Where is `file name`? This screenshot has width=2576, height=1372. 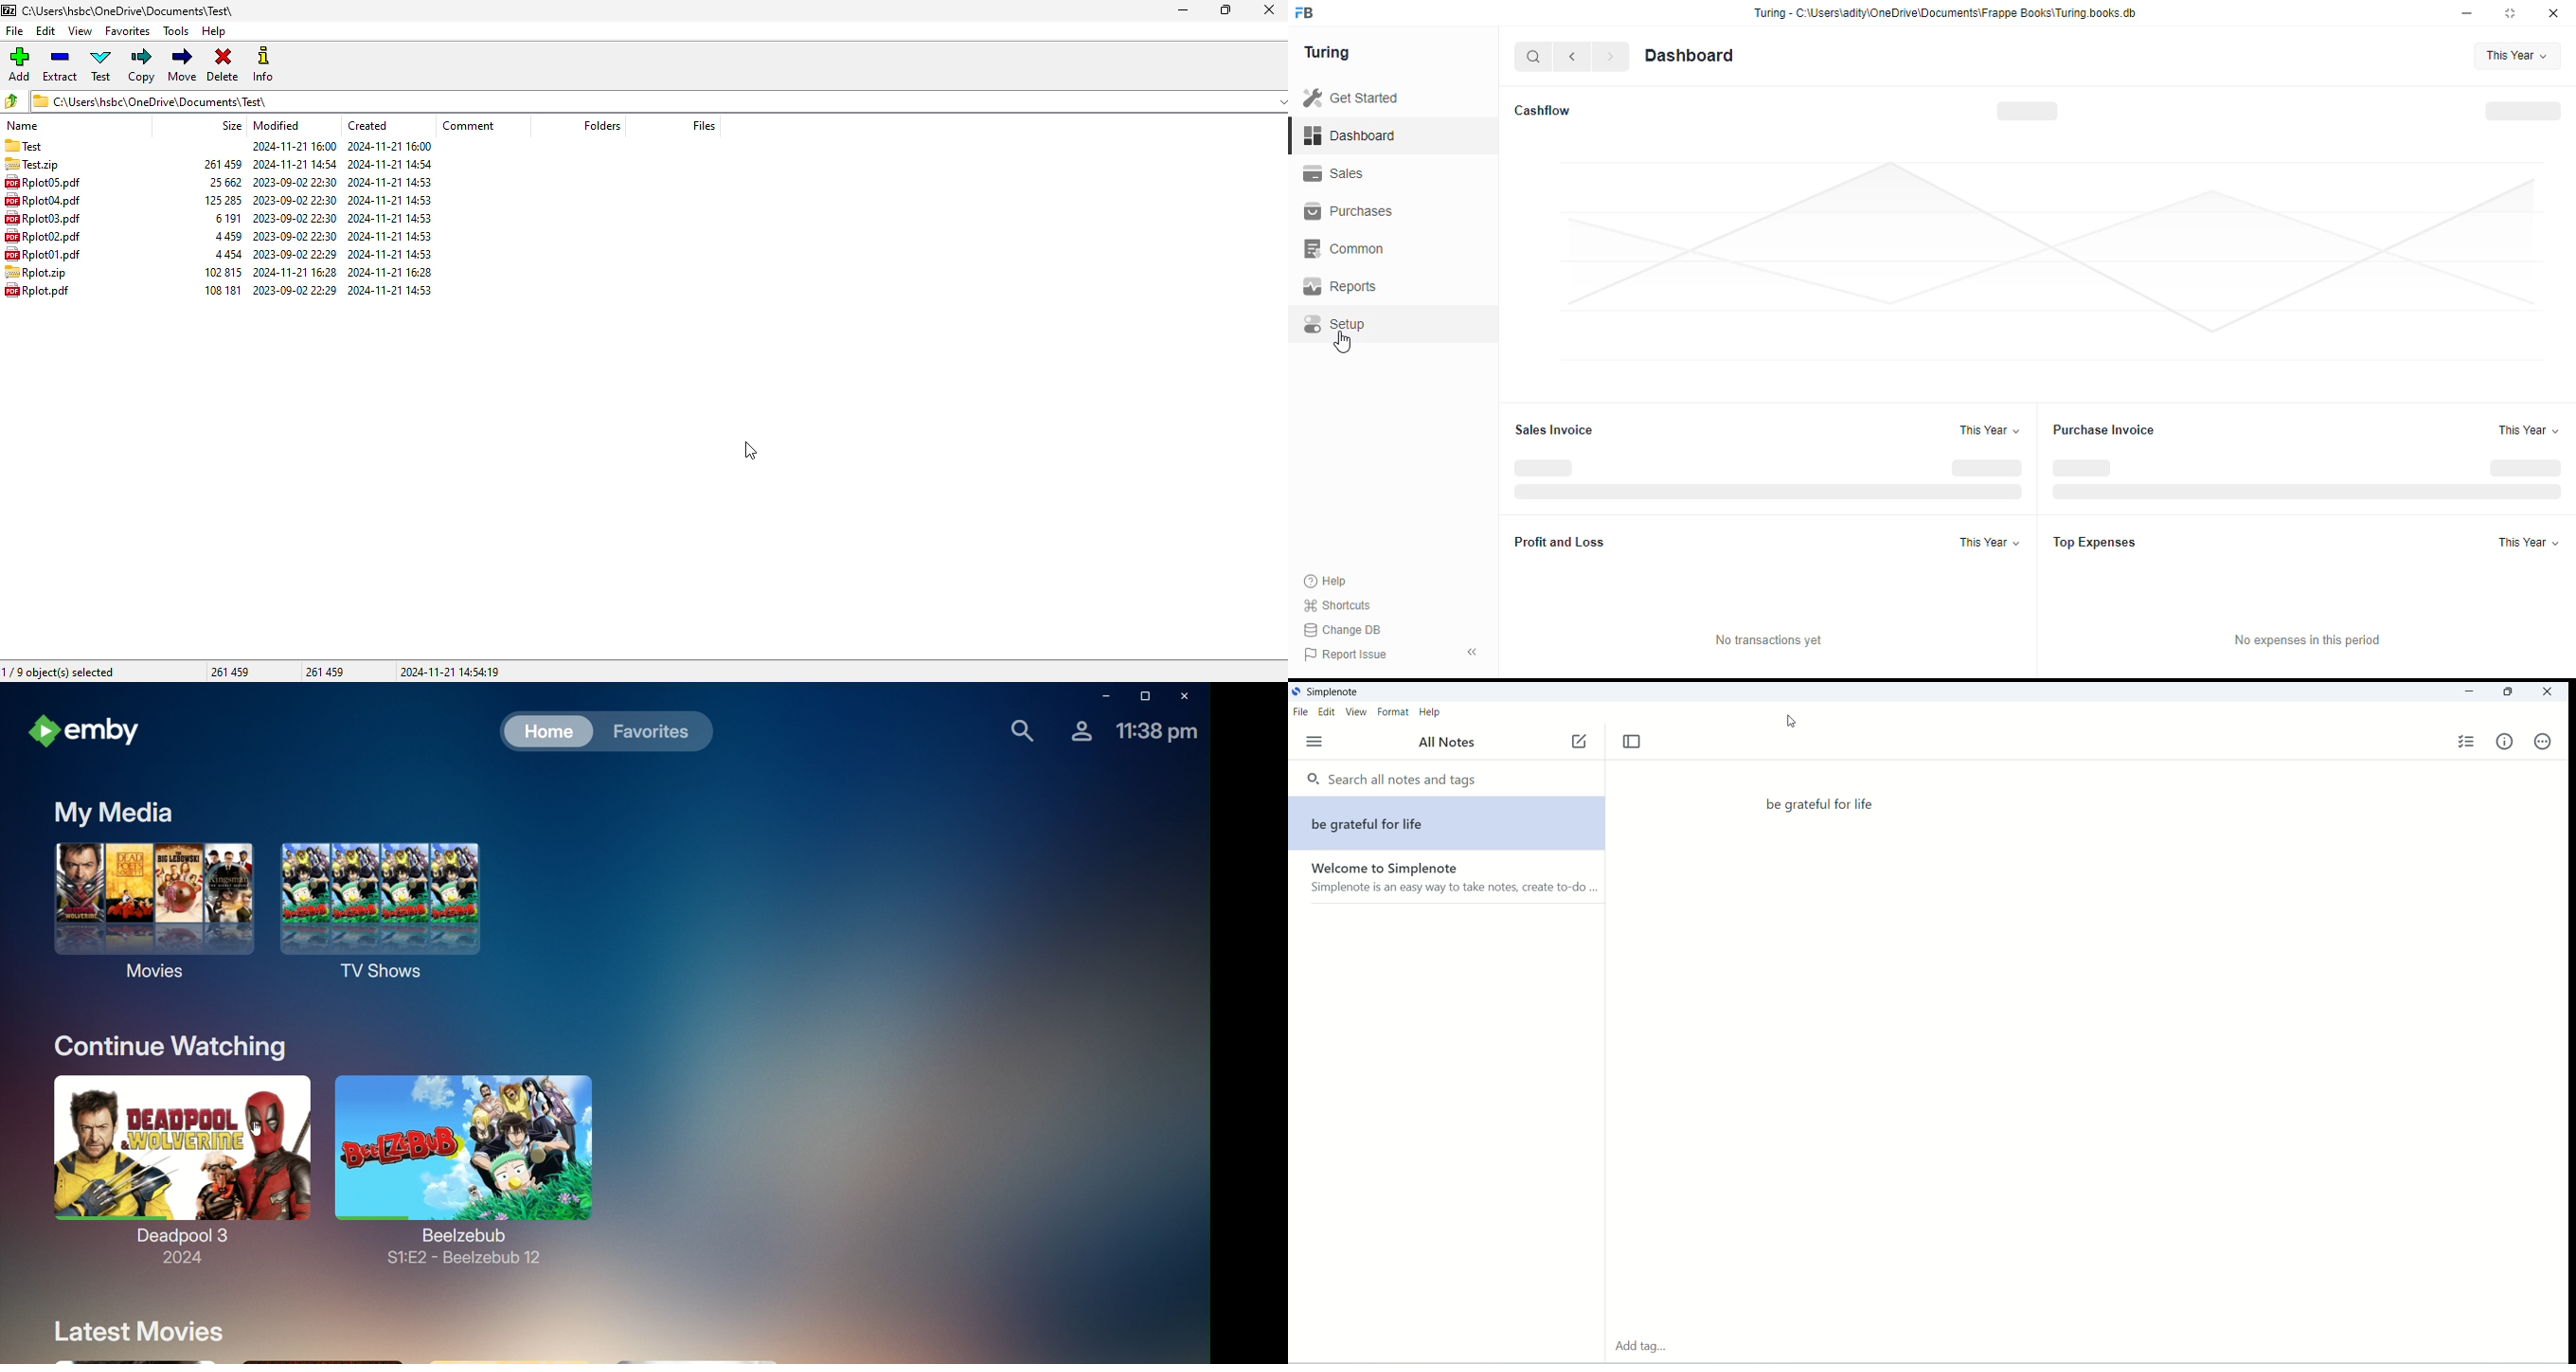 file name is located at coordinates (42, 235).